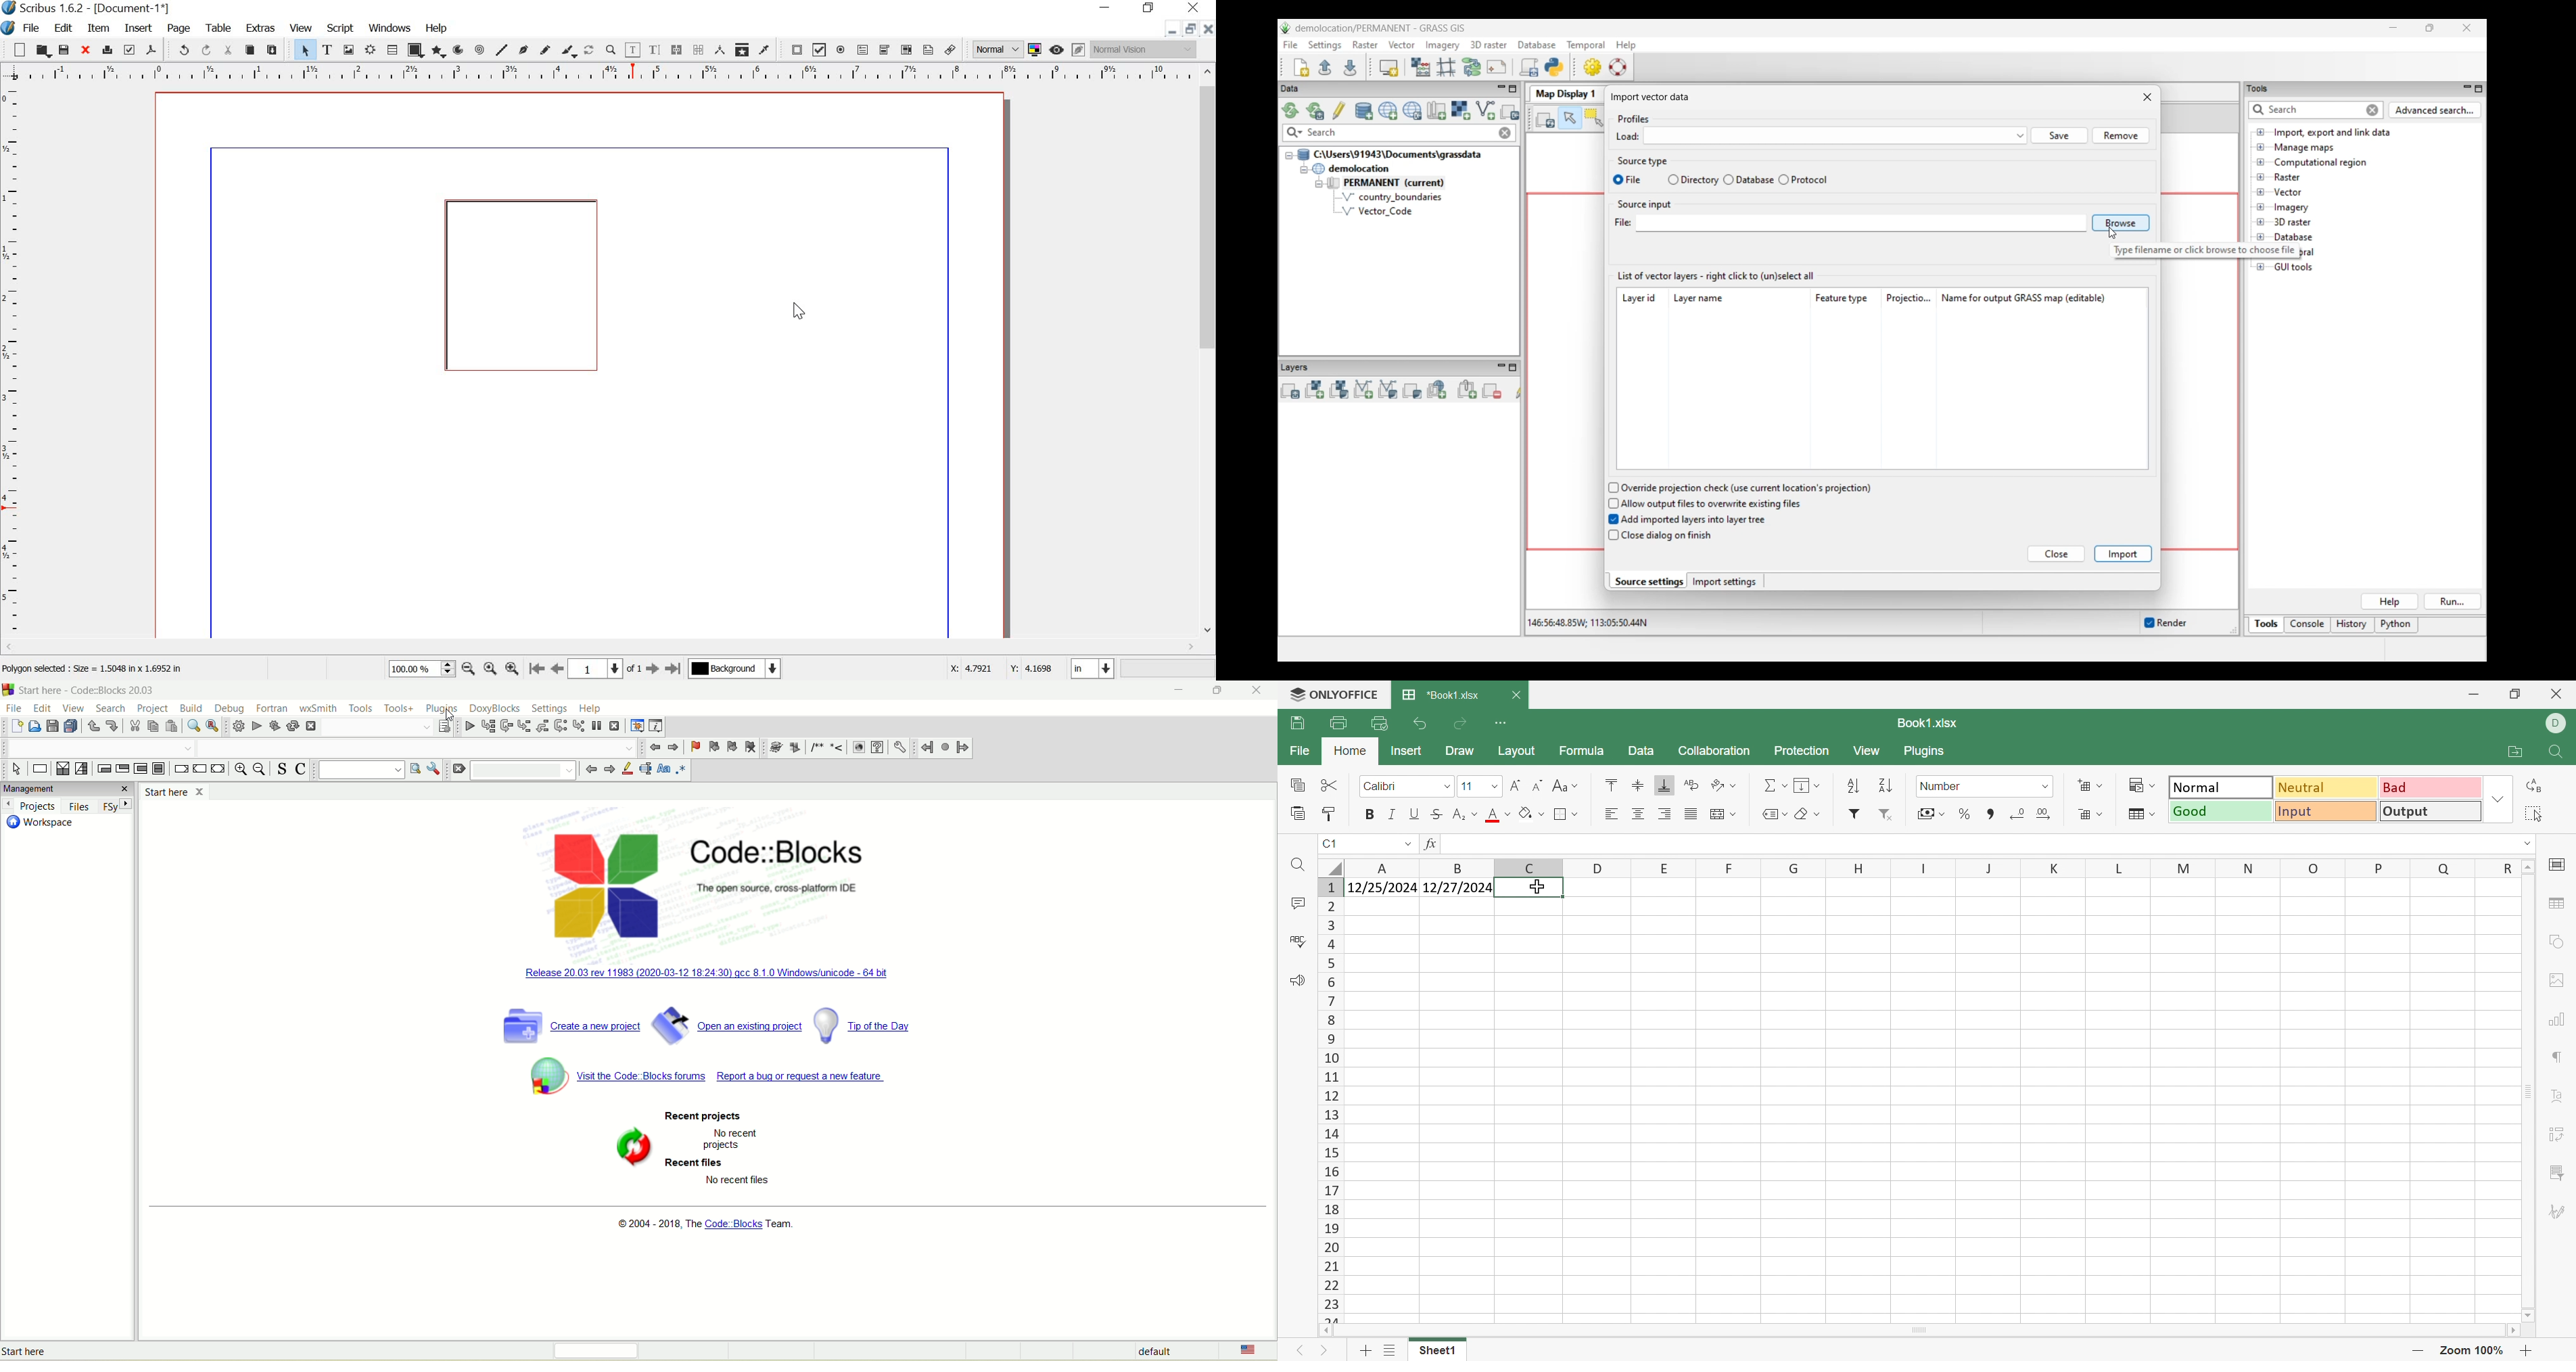 The width and height of the screenshot is (2576, 1372). Describe the element at coordinates (2431, 787) in the screenshot. I see `Bad` at that location.